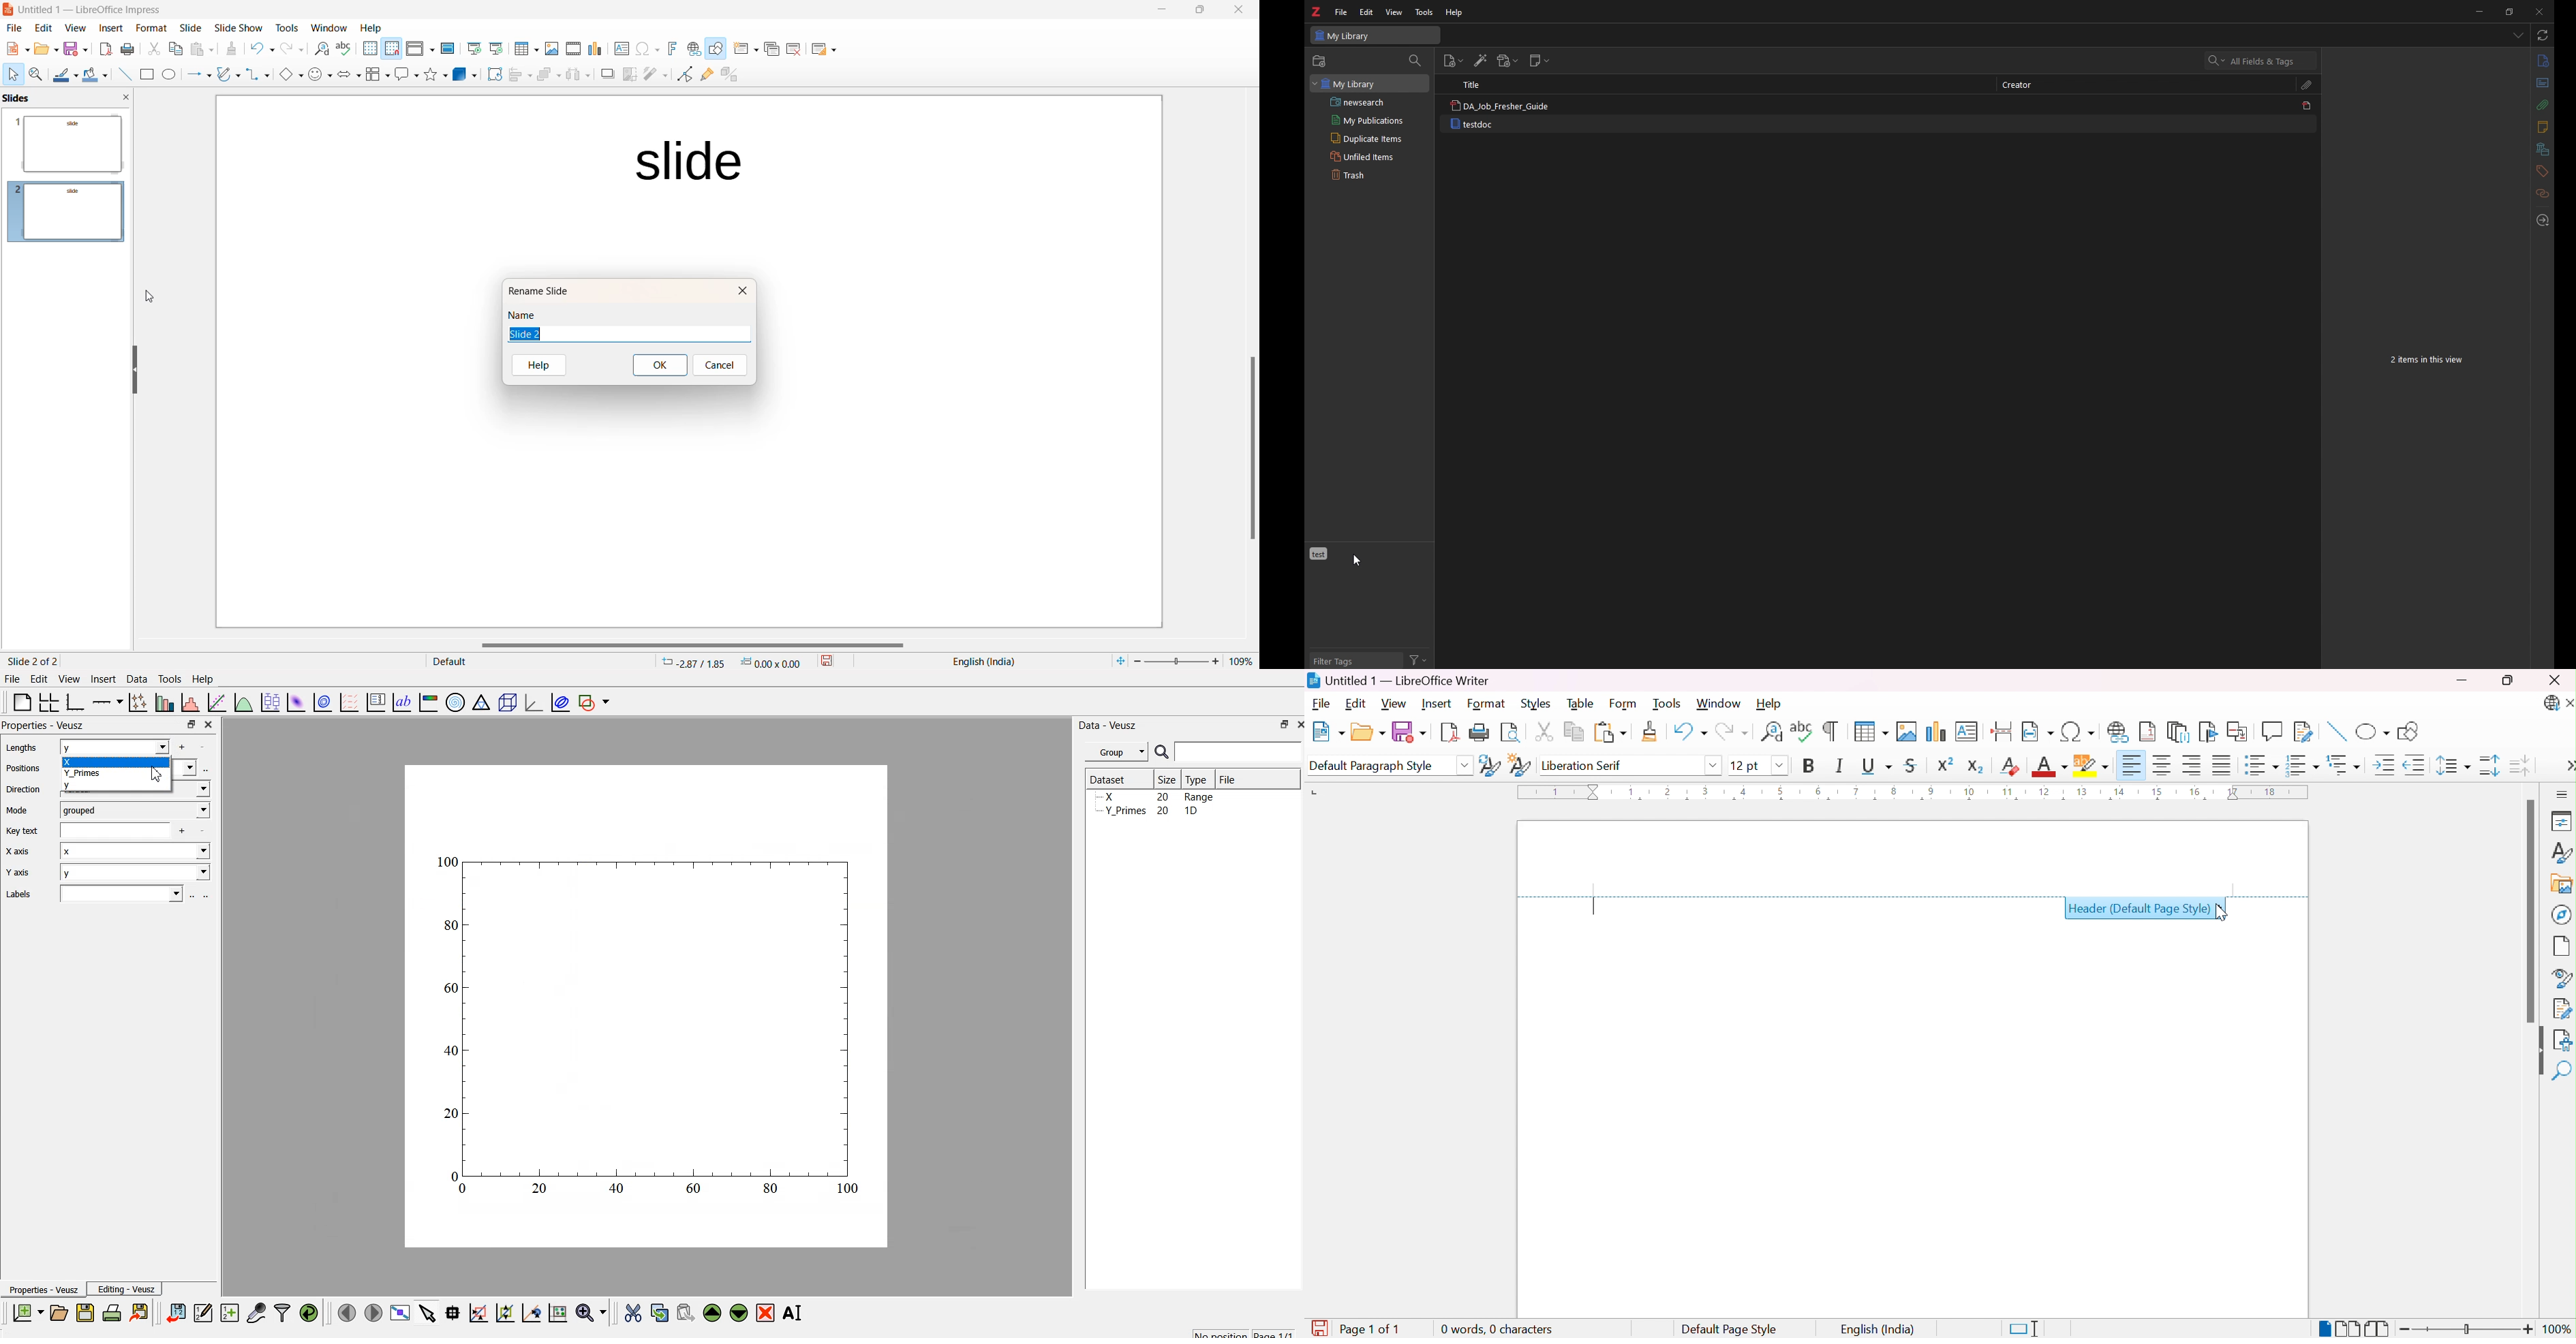  Describe the element at coordinates (2518, 34) in the screenshot. I see `list all items` at that location.